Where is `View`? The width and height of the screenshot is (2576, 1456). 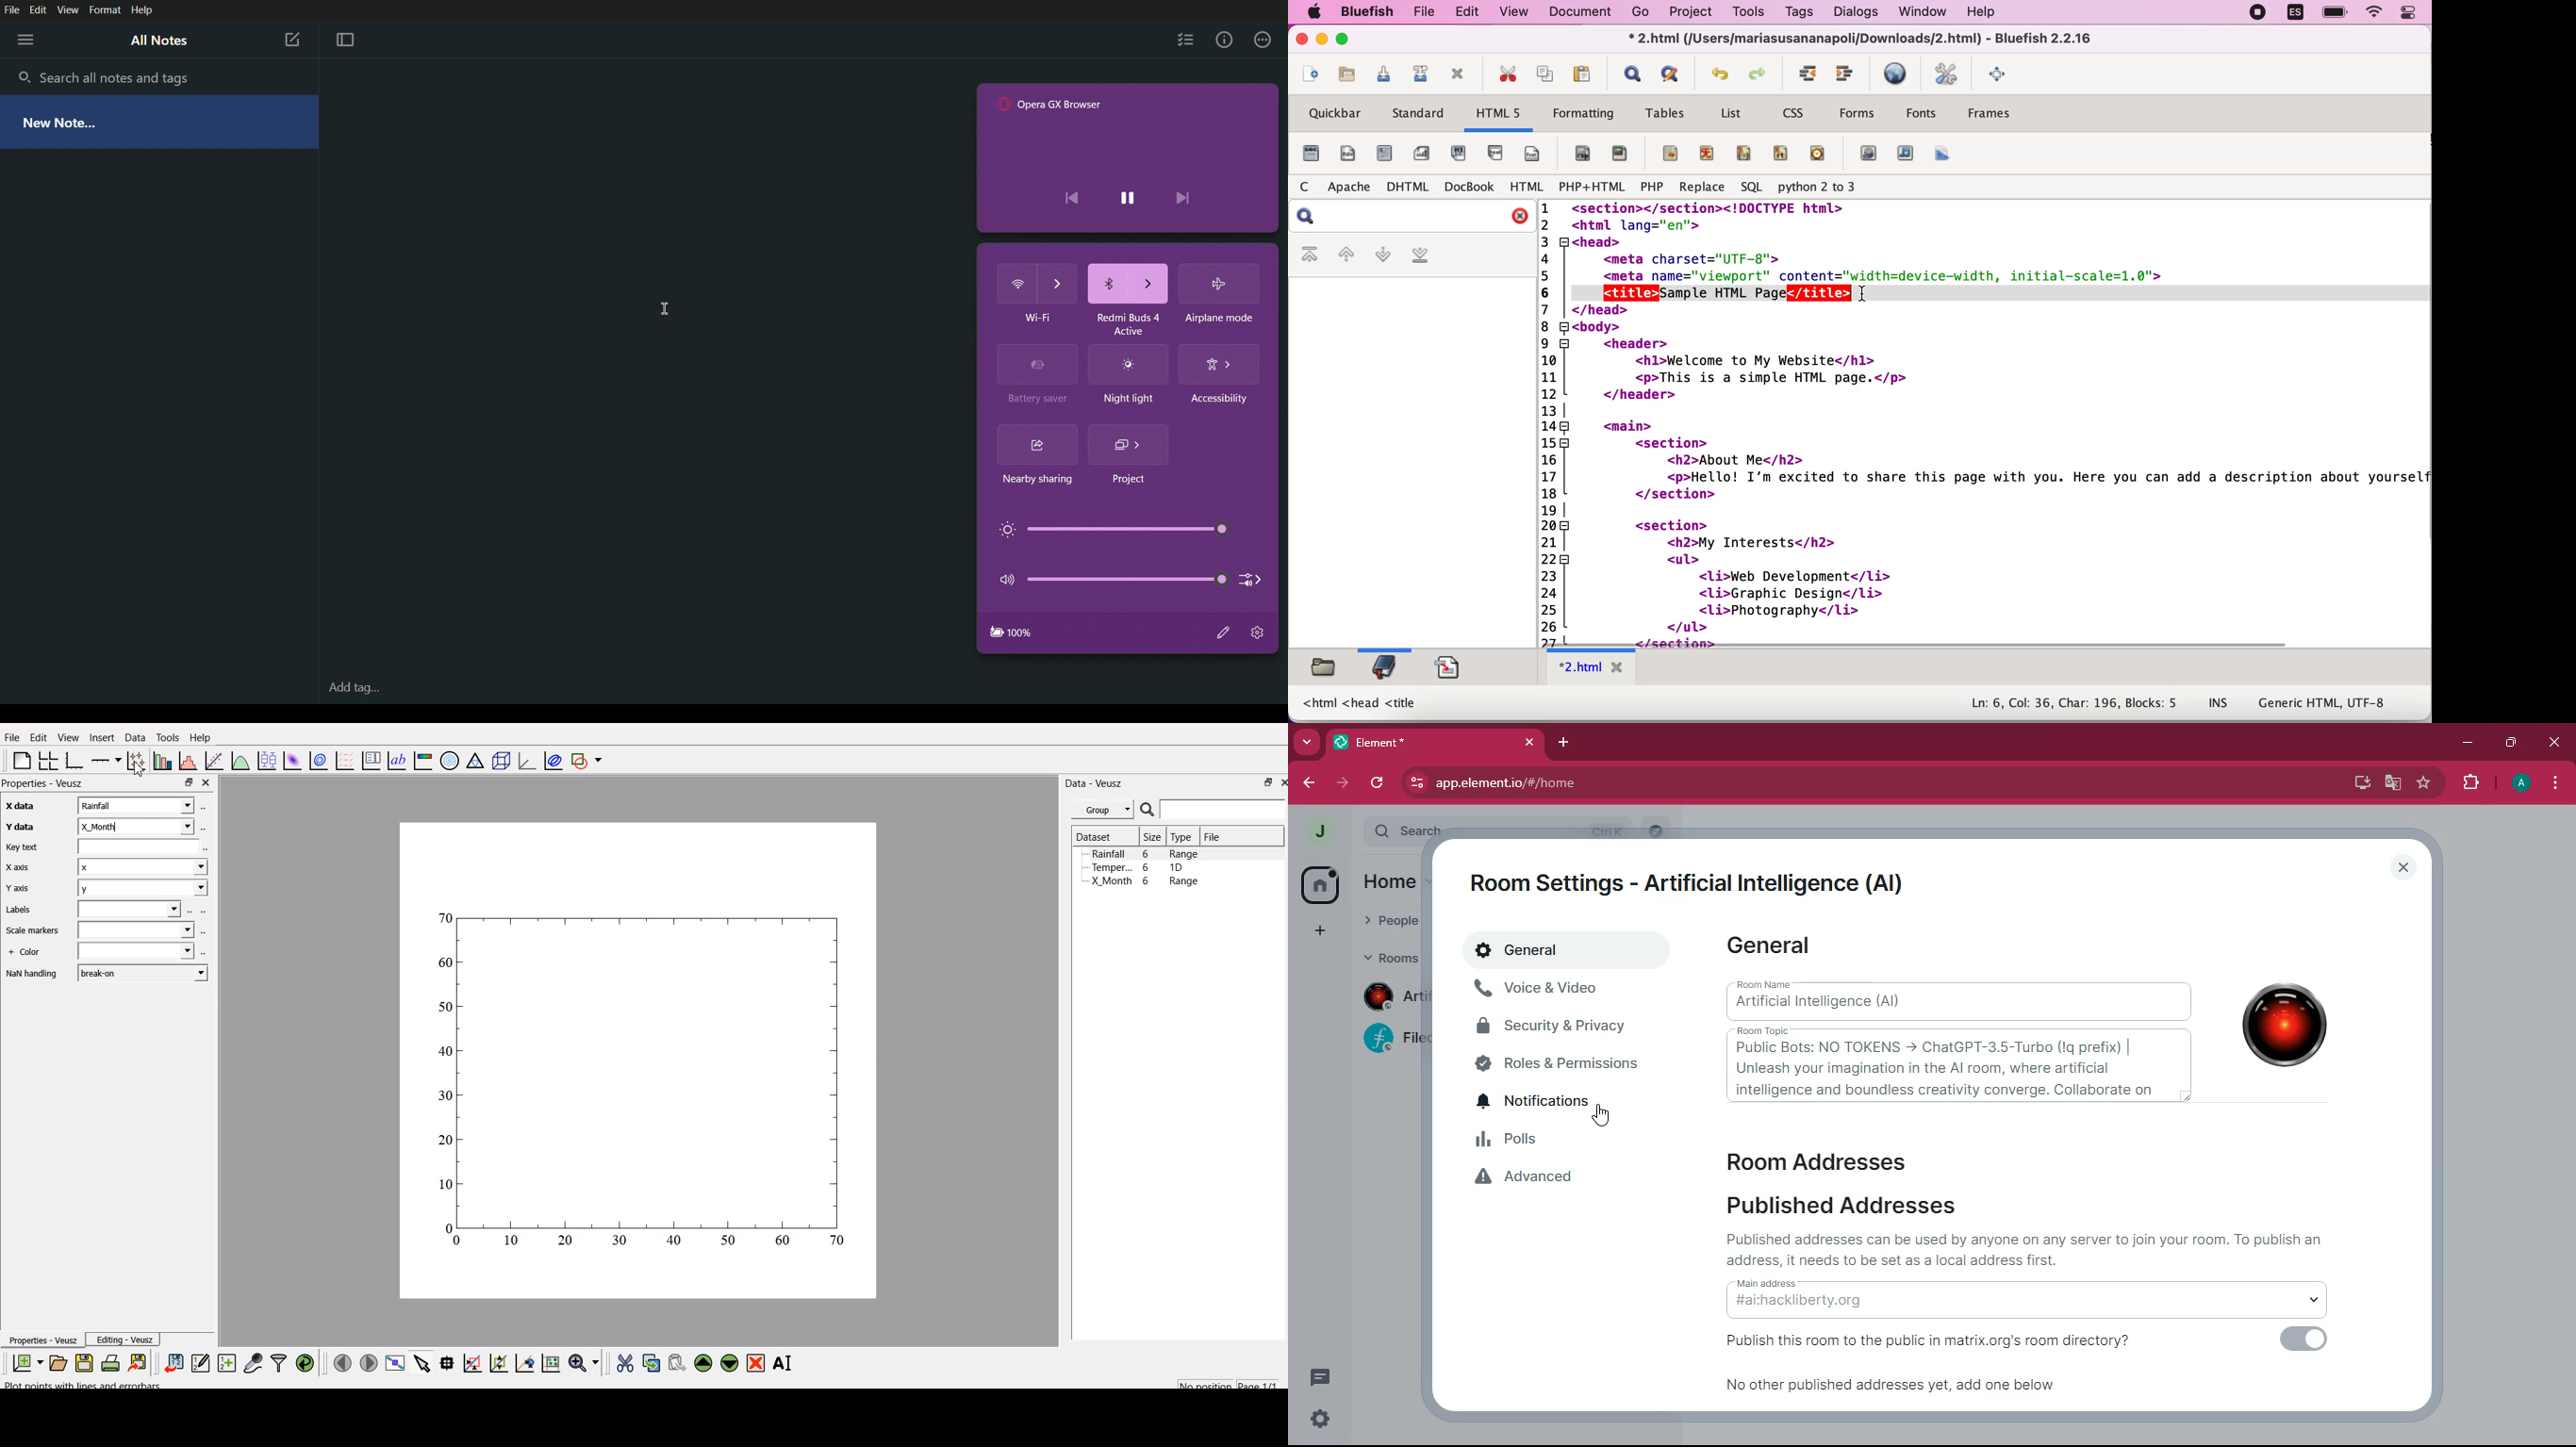
View is located at coordinates (69, 10).